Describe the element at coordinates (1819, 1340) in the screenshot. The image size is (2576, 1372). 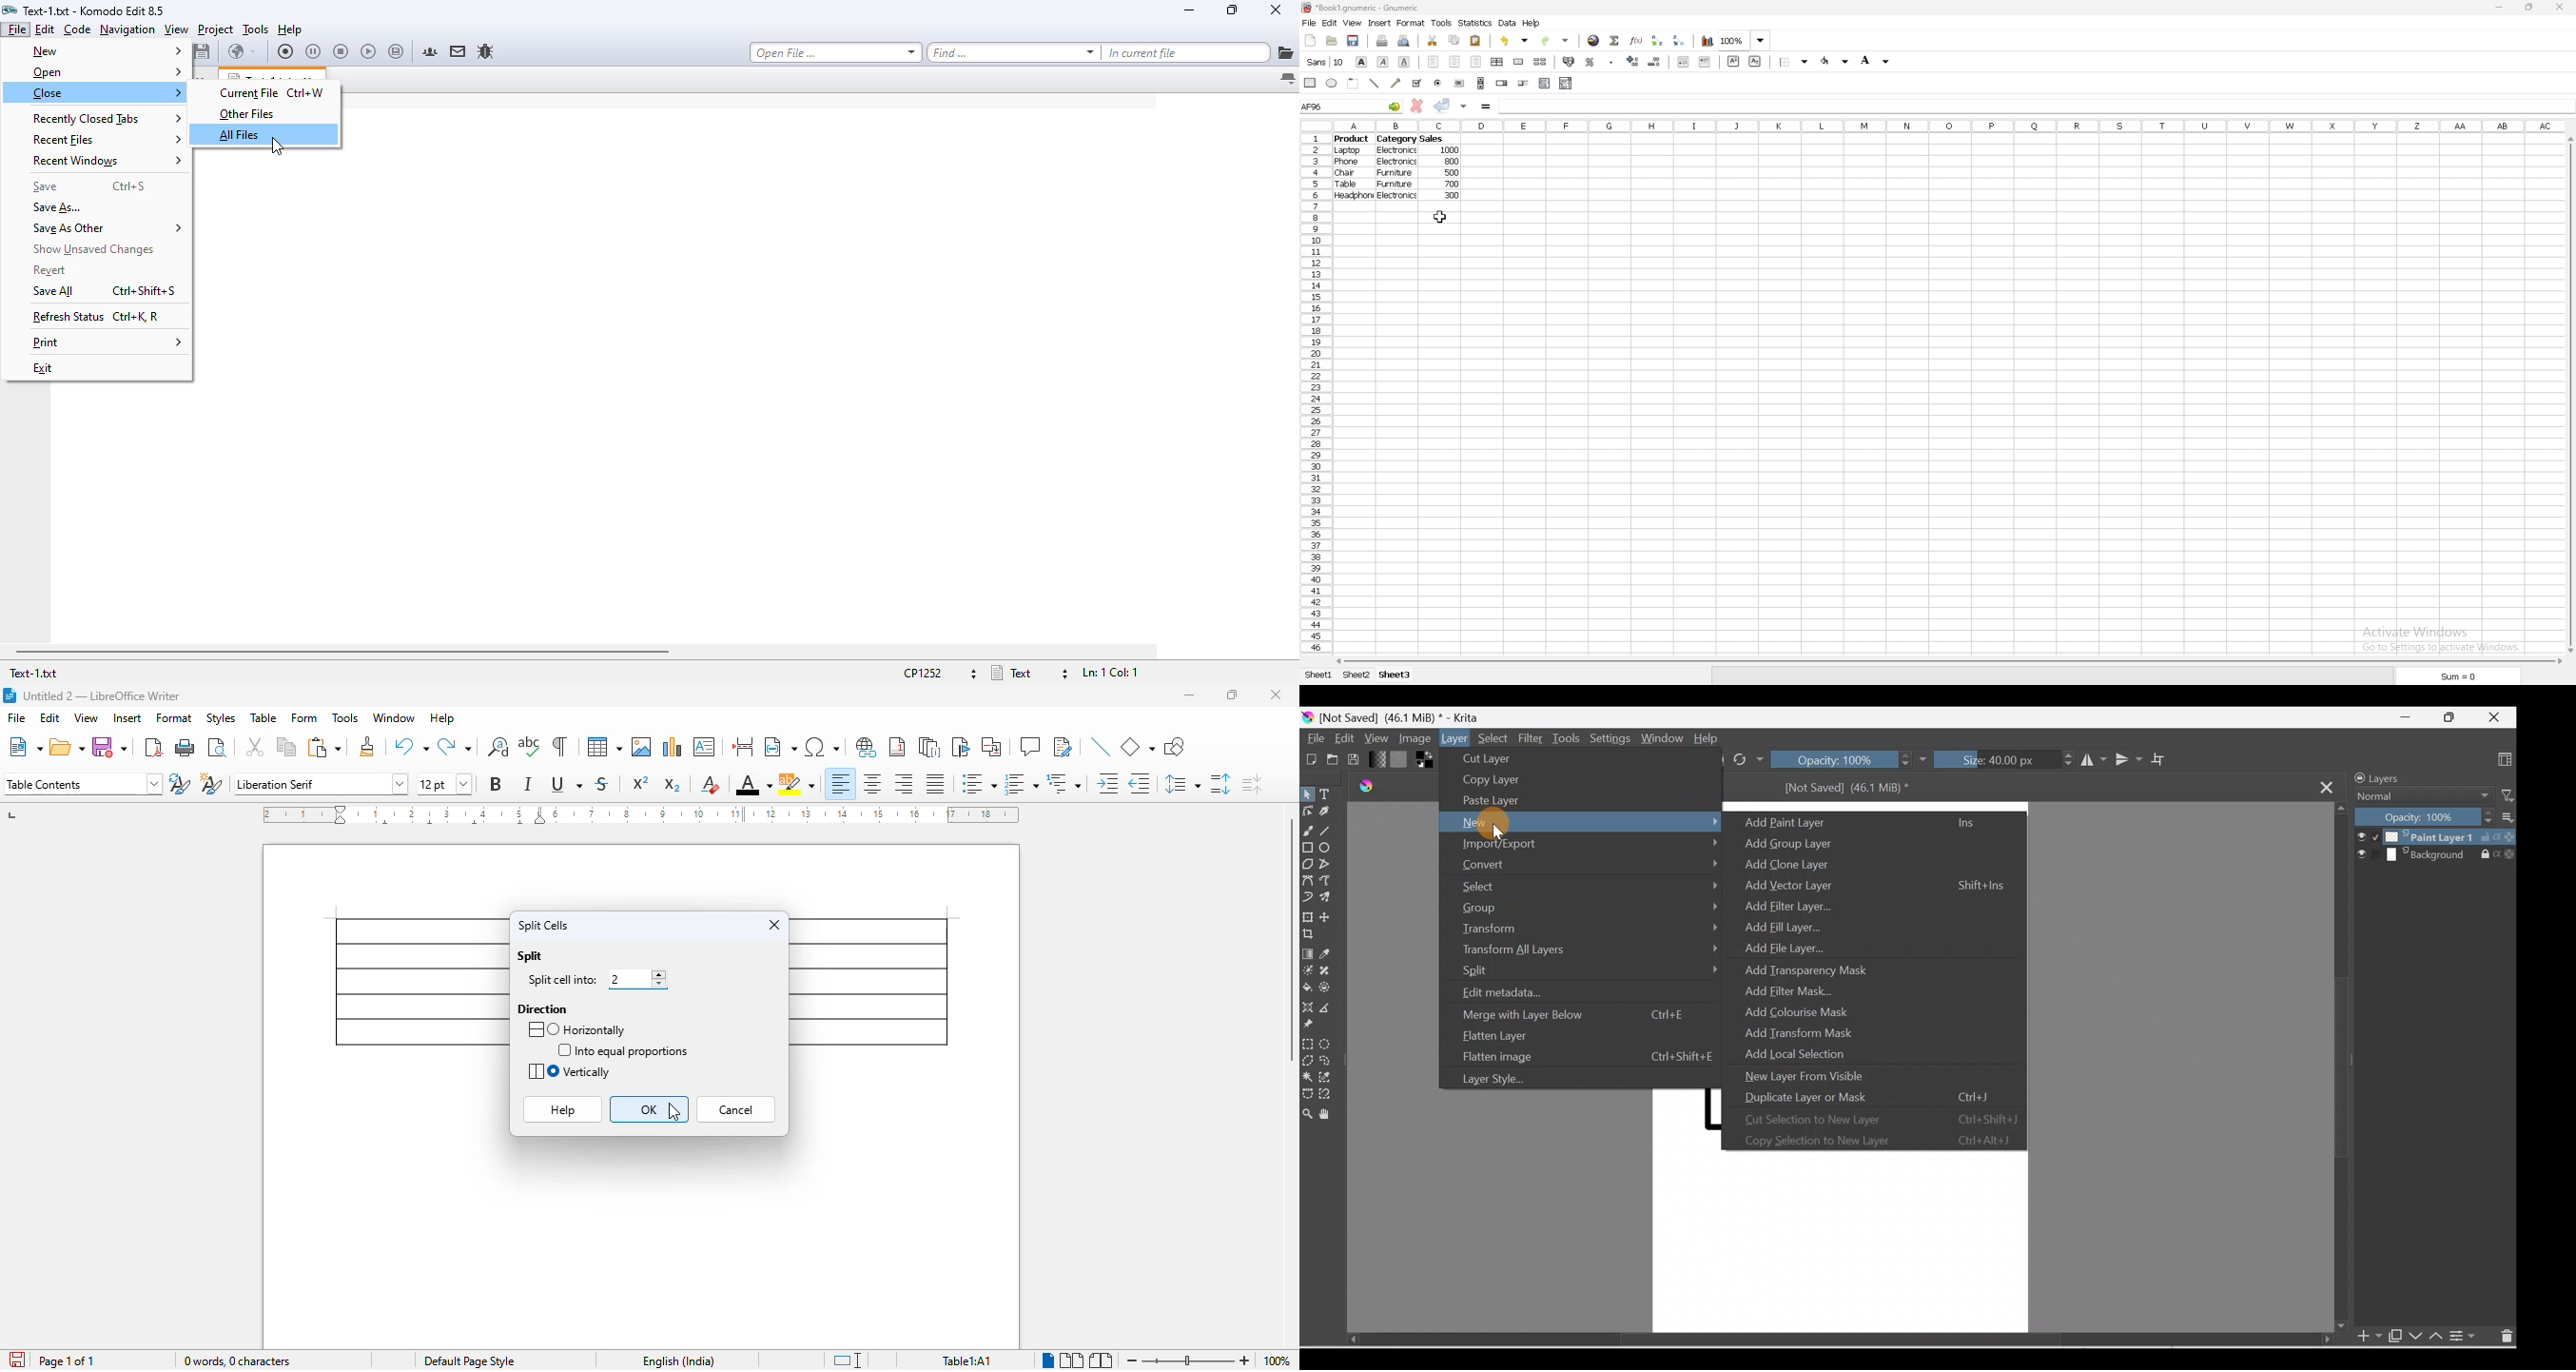
I see `Scroll bar` at that location.